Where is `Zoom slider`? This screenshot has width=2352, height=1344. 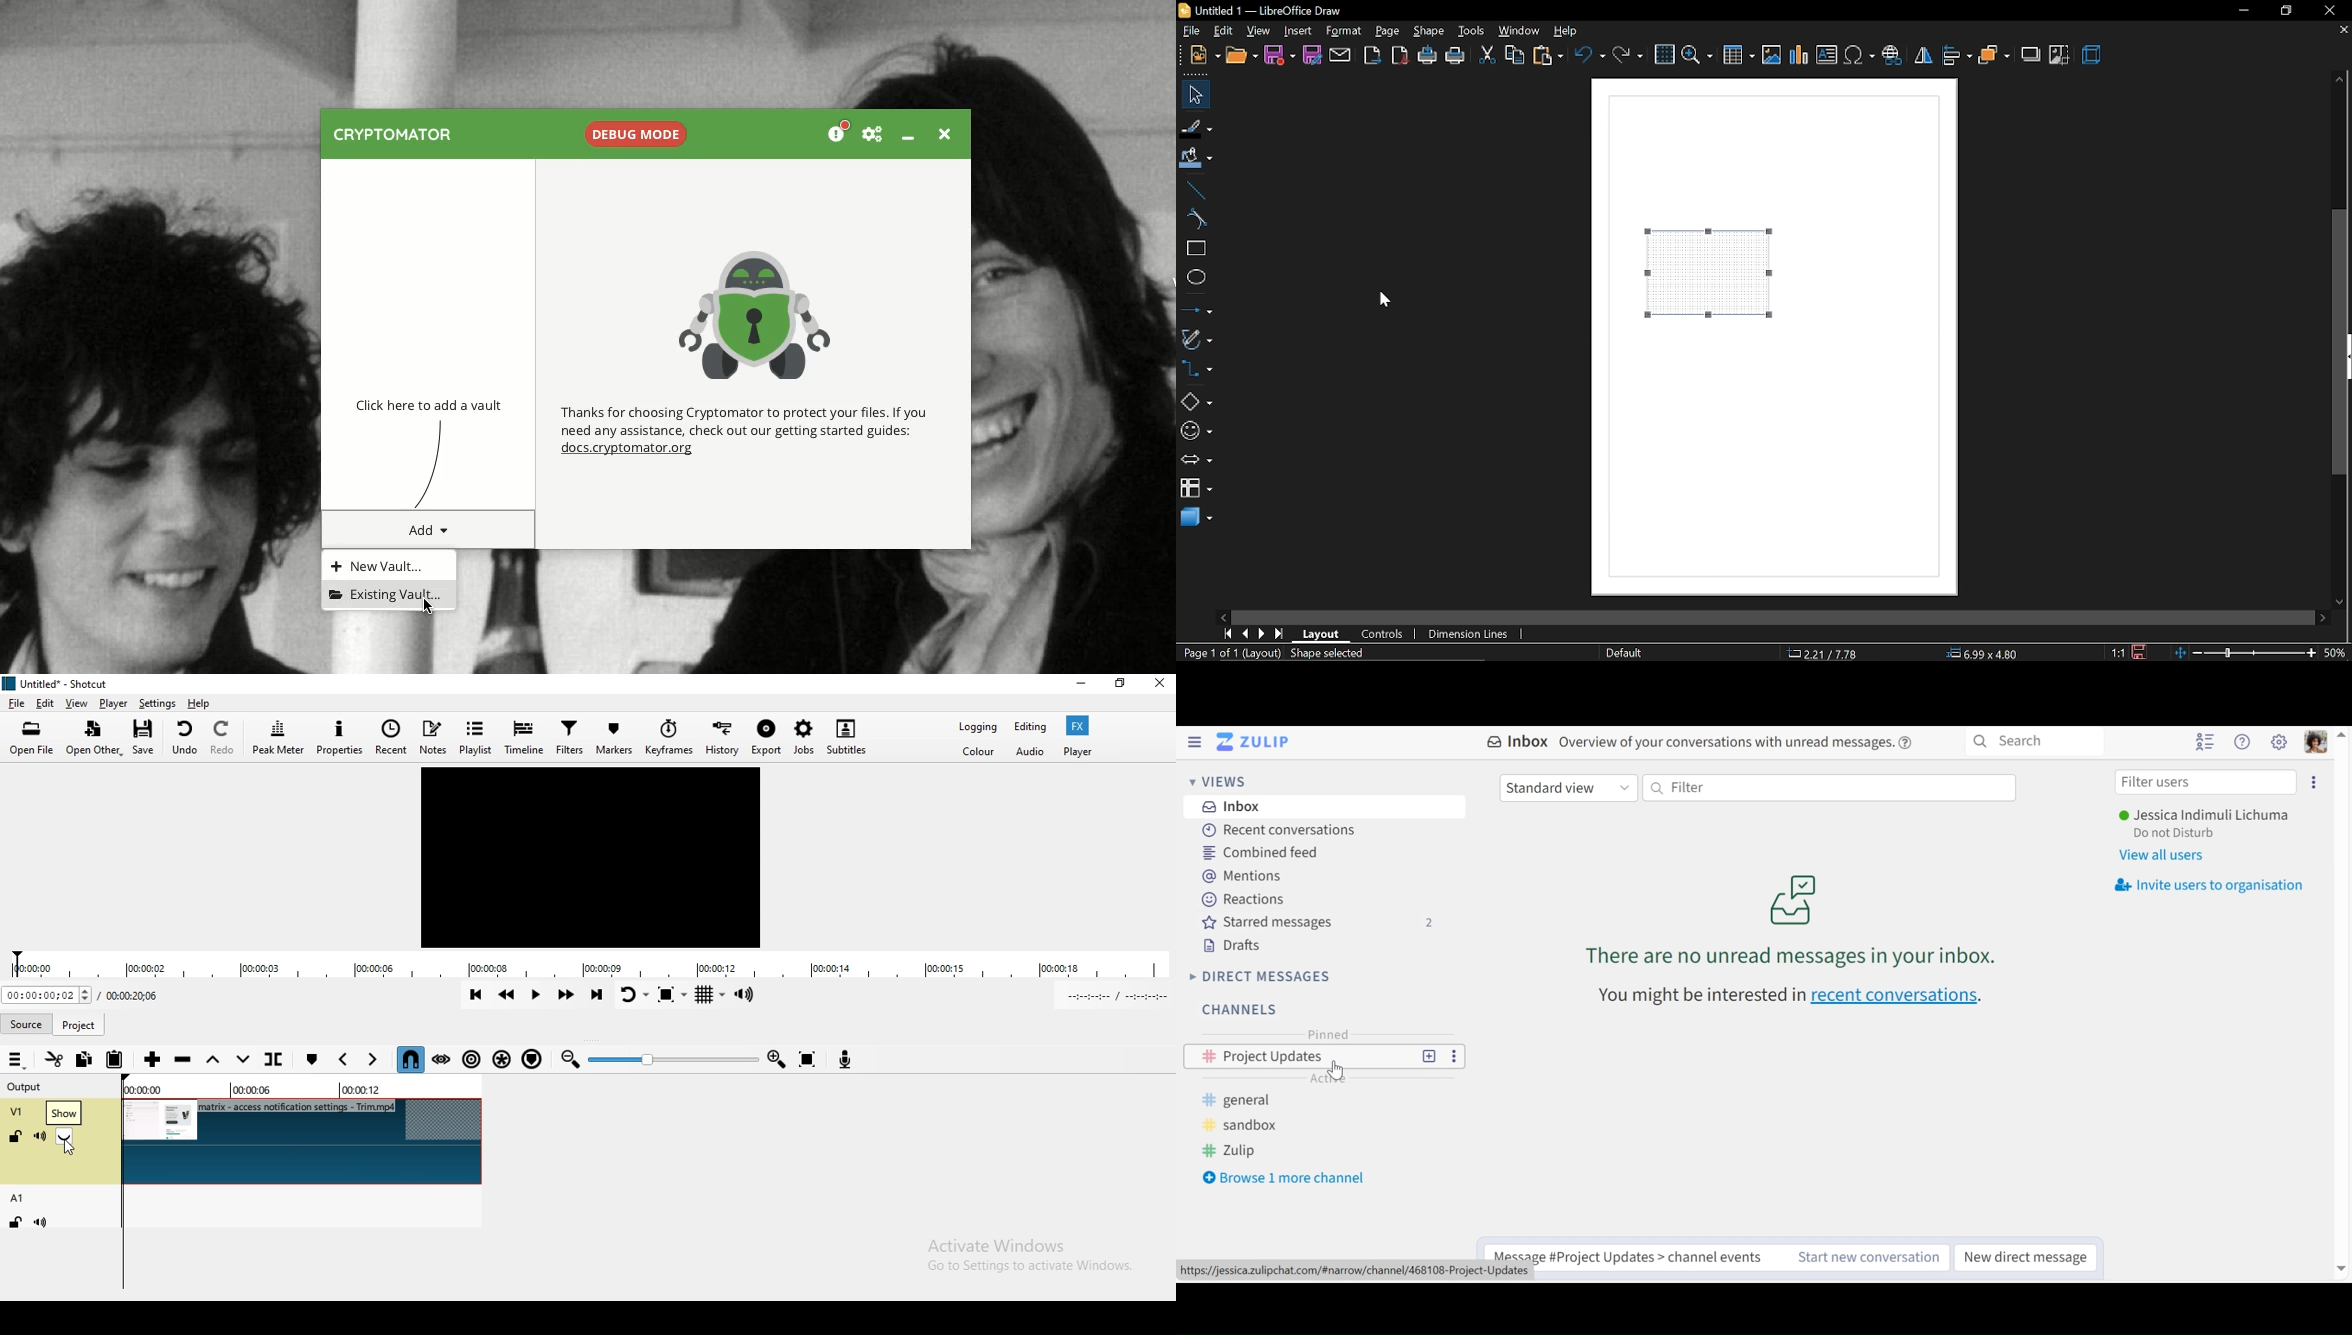 Zoom slider is located at coordinates (671, 1061).